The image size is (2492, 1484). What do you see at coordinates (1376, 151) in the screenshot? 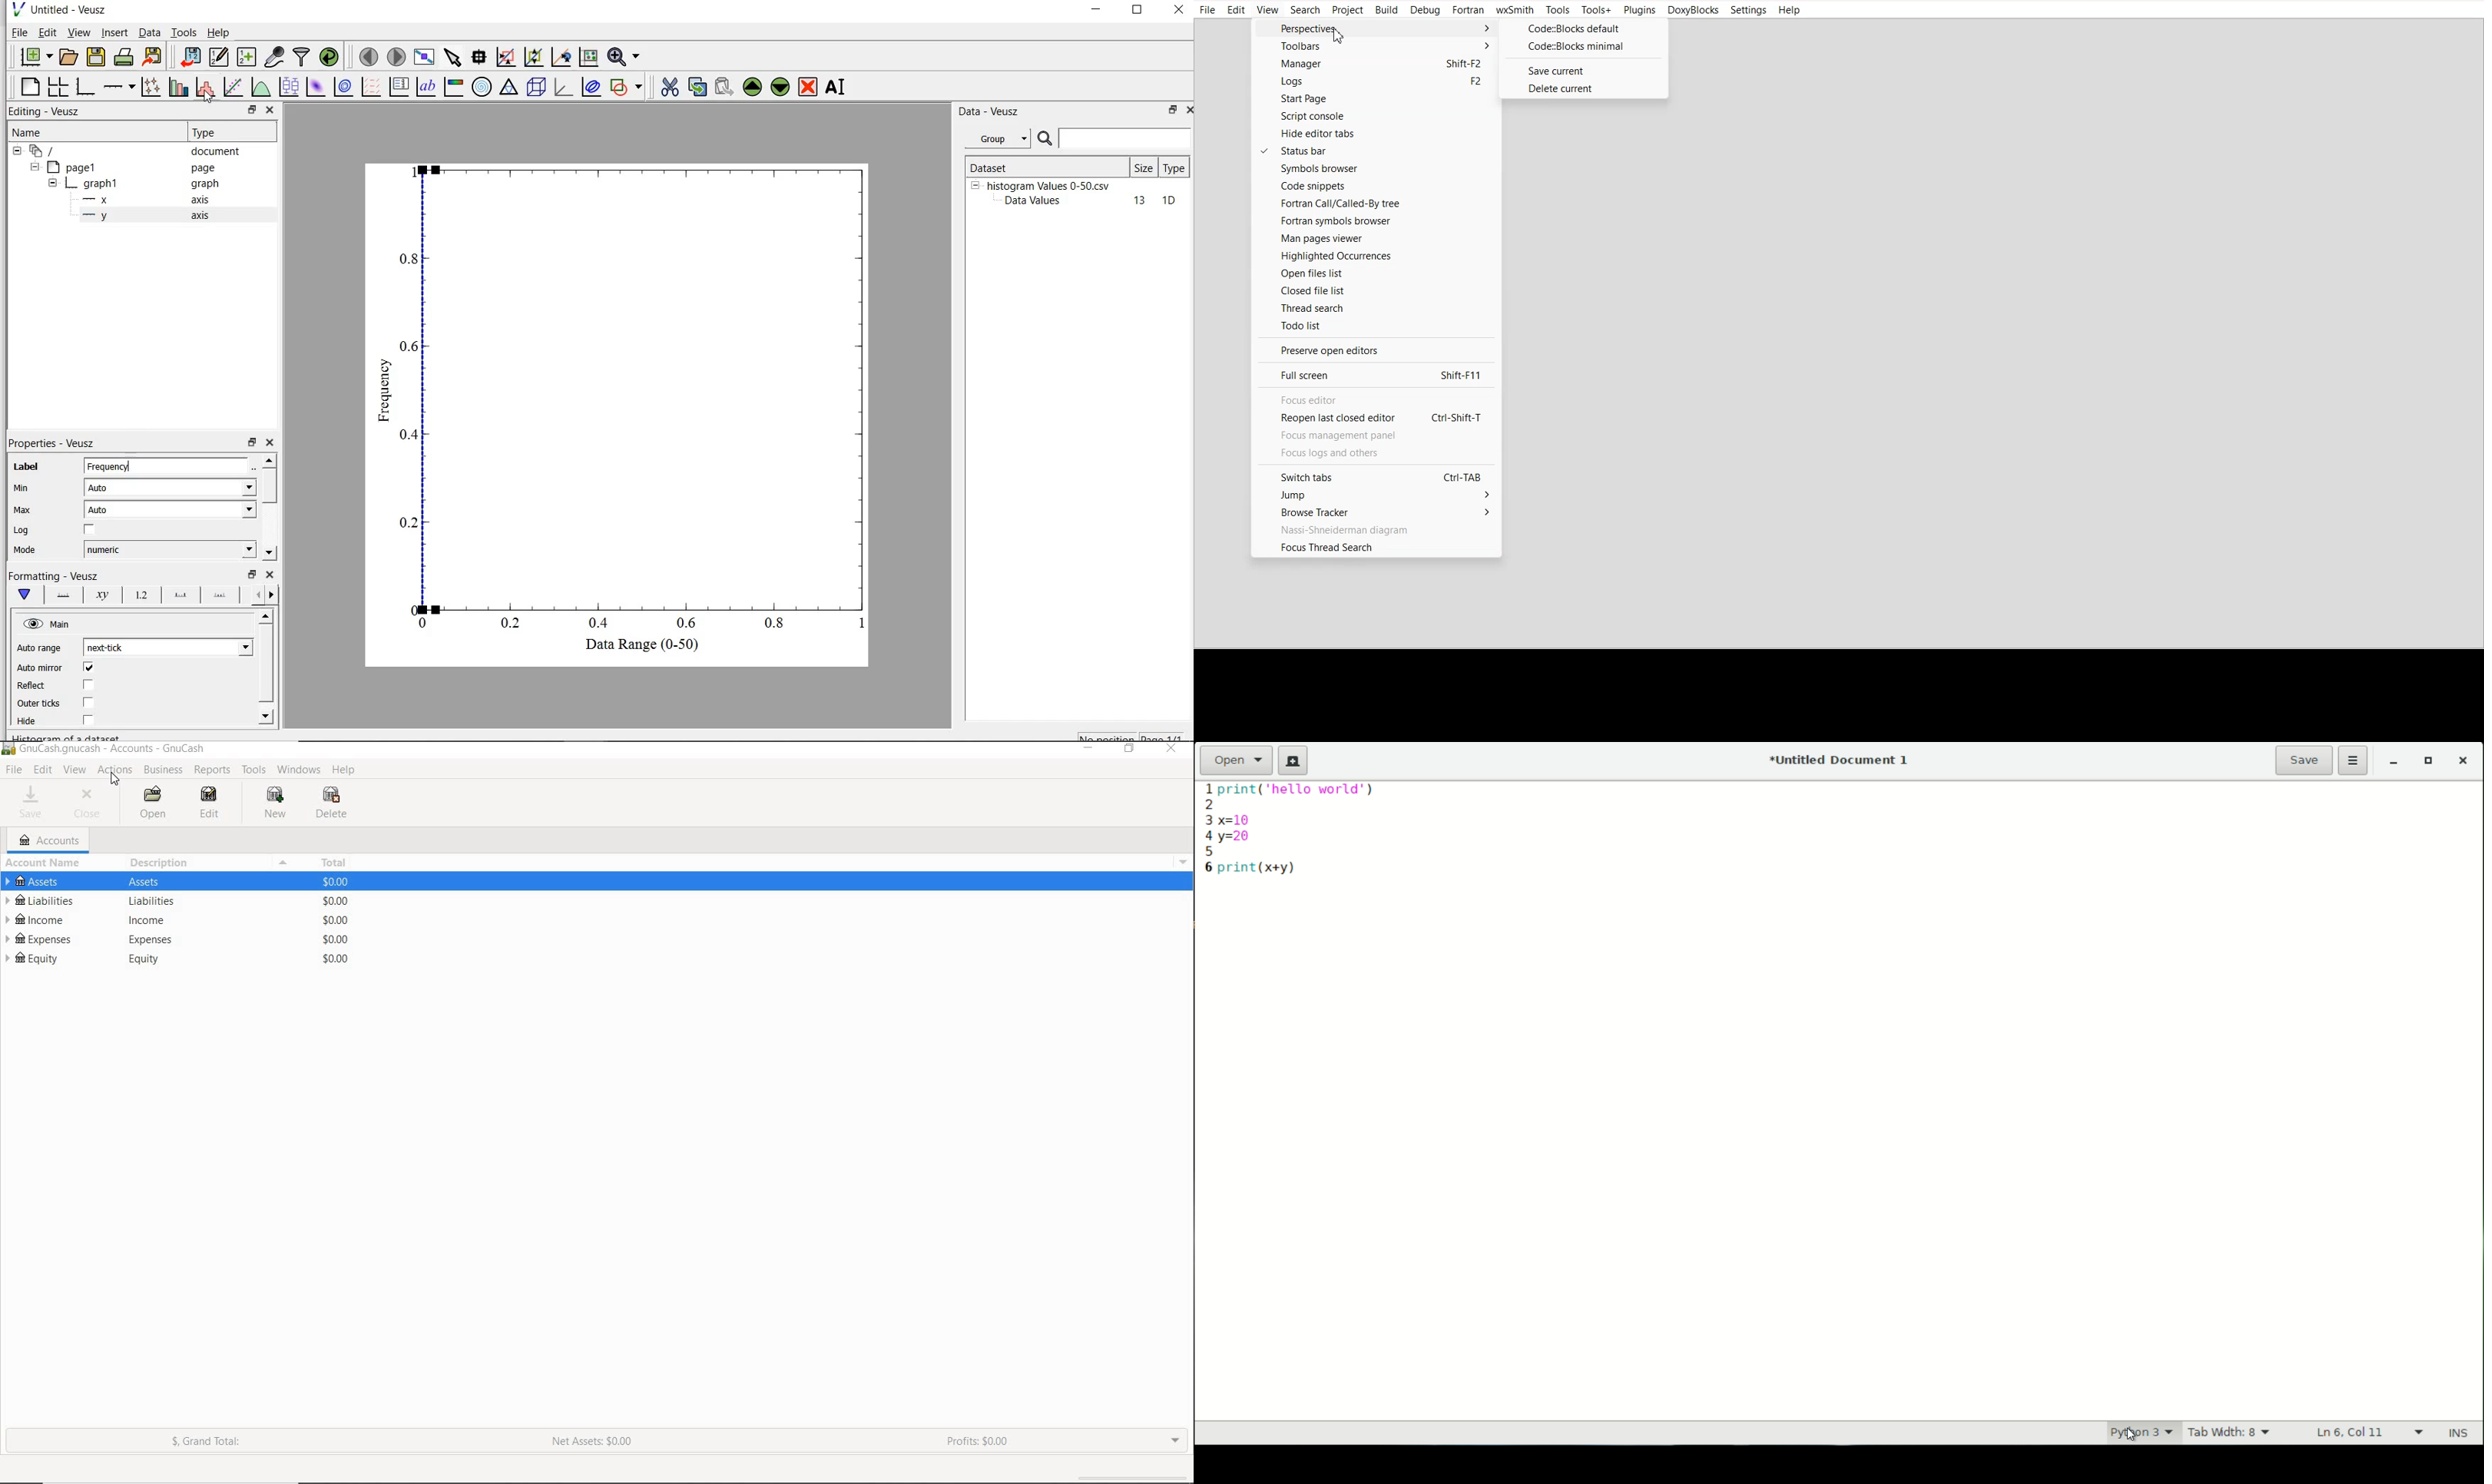
I see `Status bar` at bounding box center [1376, 151].